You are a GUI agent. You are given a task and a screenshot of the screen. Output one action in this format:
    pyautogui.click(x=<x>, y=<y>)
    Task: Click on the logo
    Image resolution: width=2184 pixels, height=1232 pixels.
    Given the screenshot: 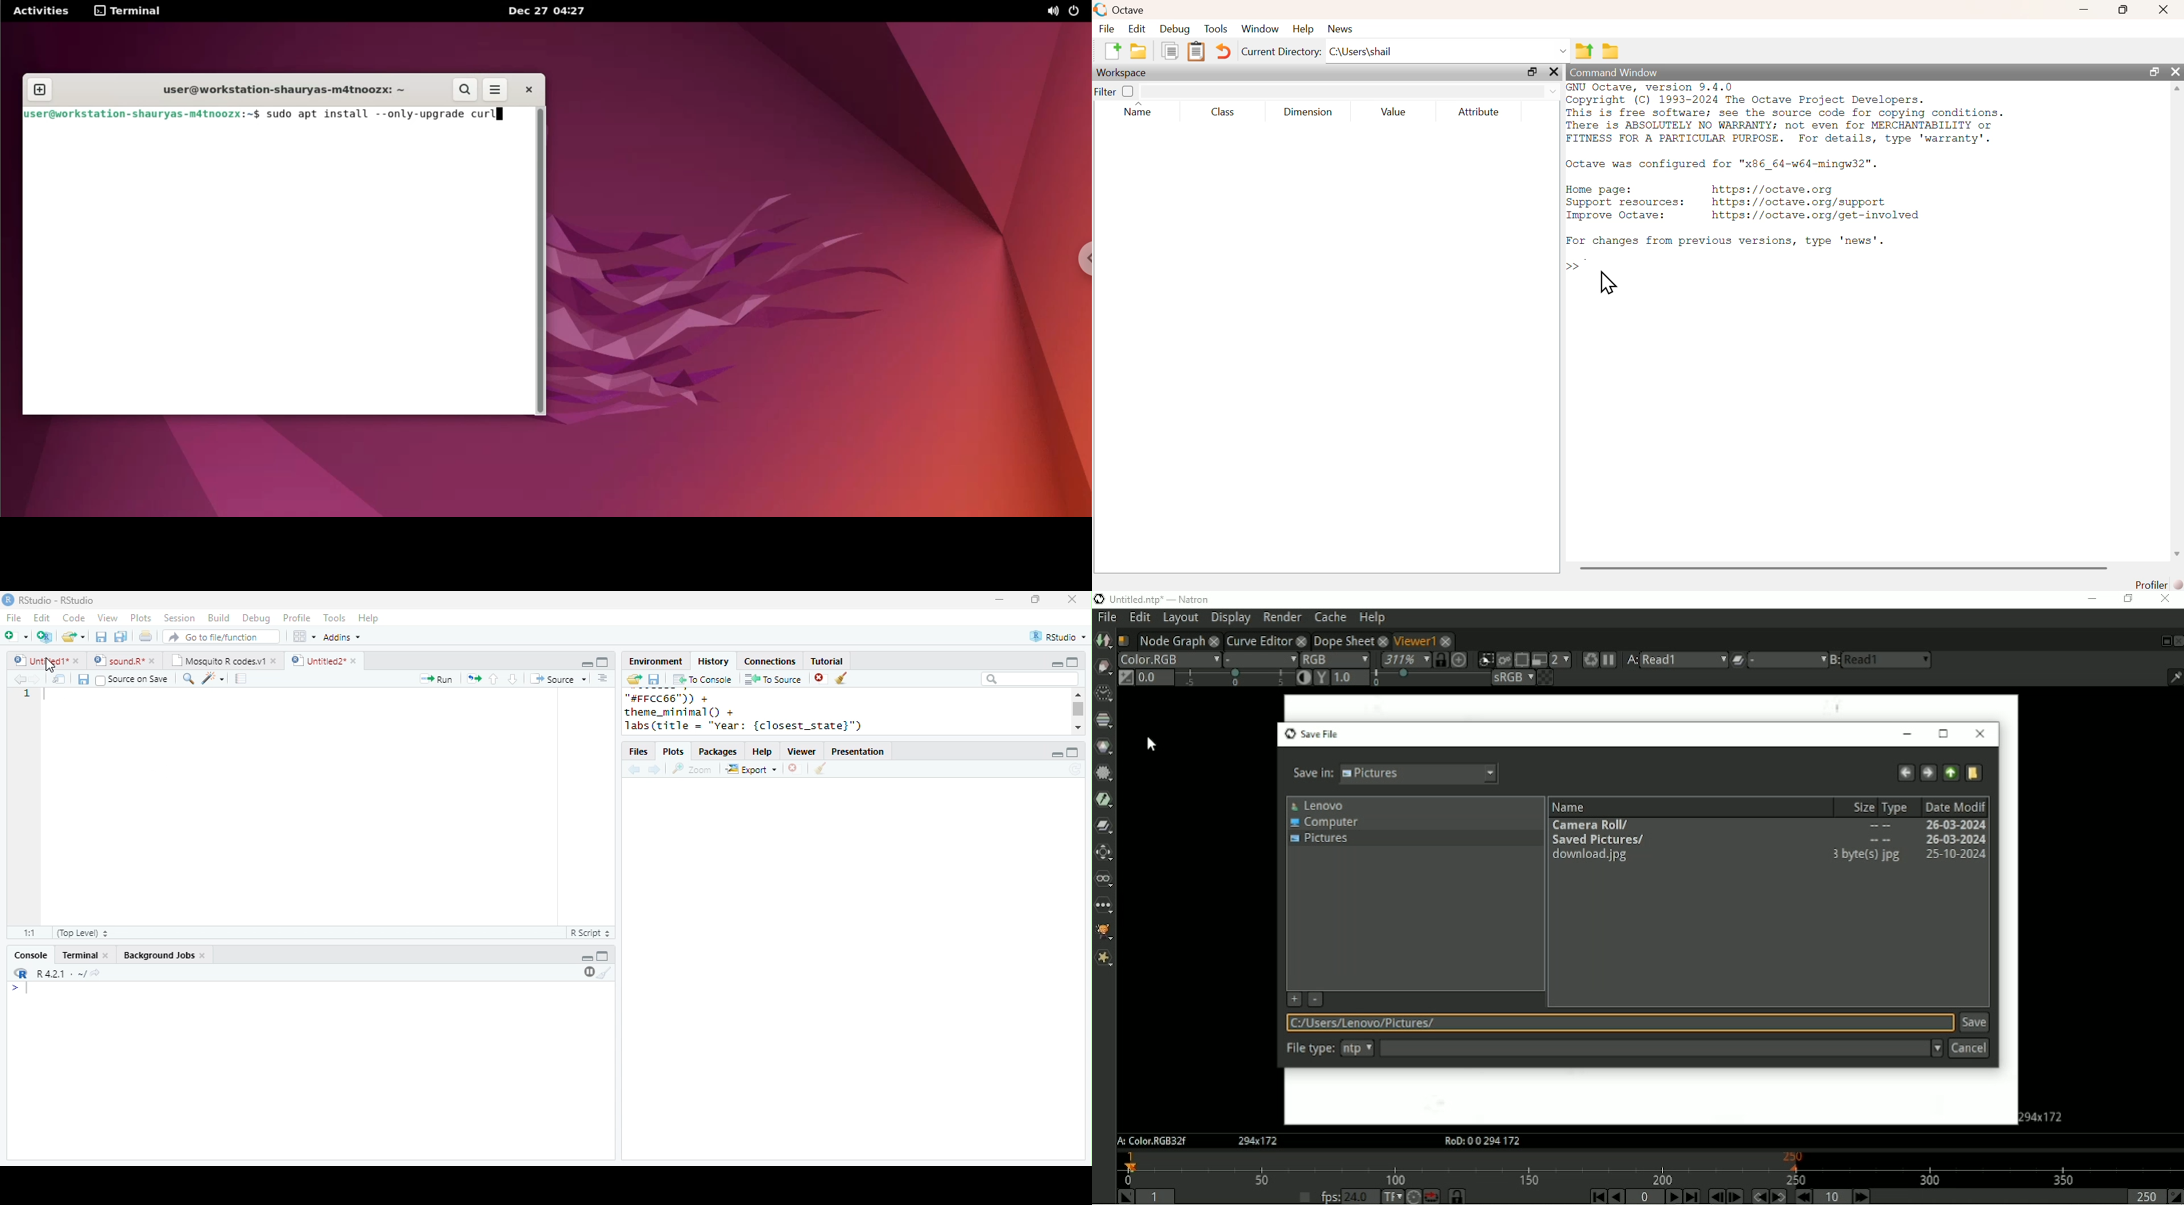 What is the action you would take?
    pyautogui.click(x=8, y=600)
    